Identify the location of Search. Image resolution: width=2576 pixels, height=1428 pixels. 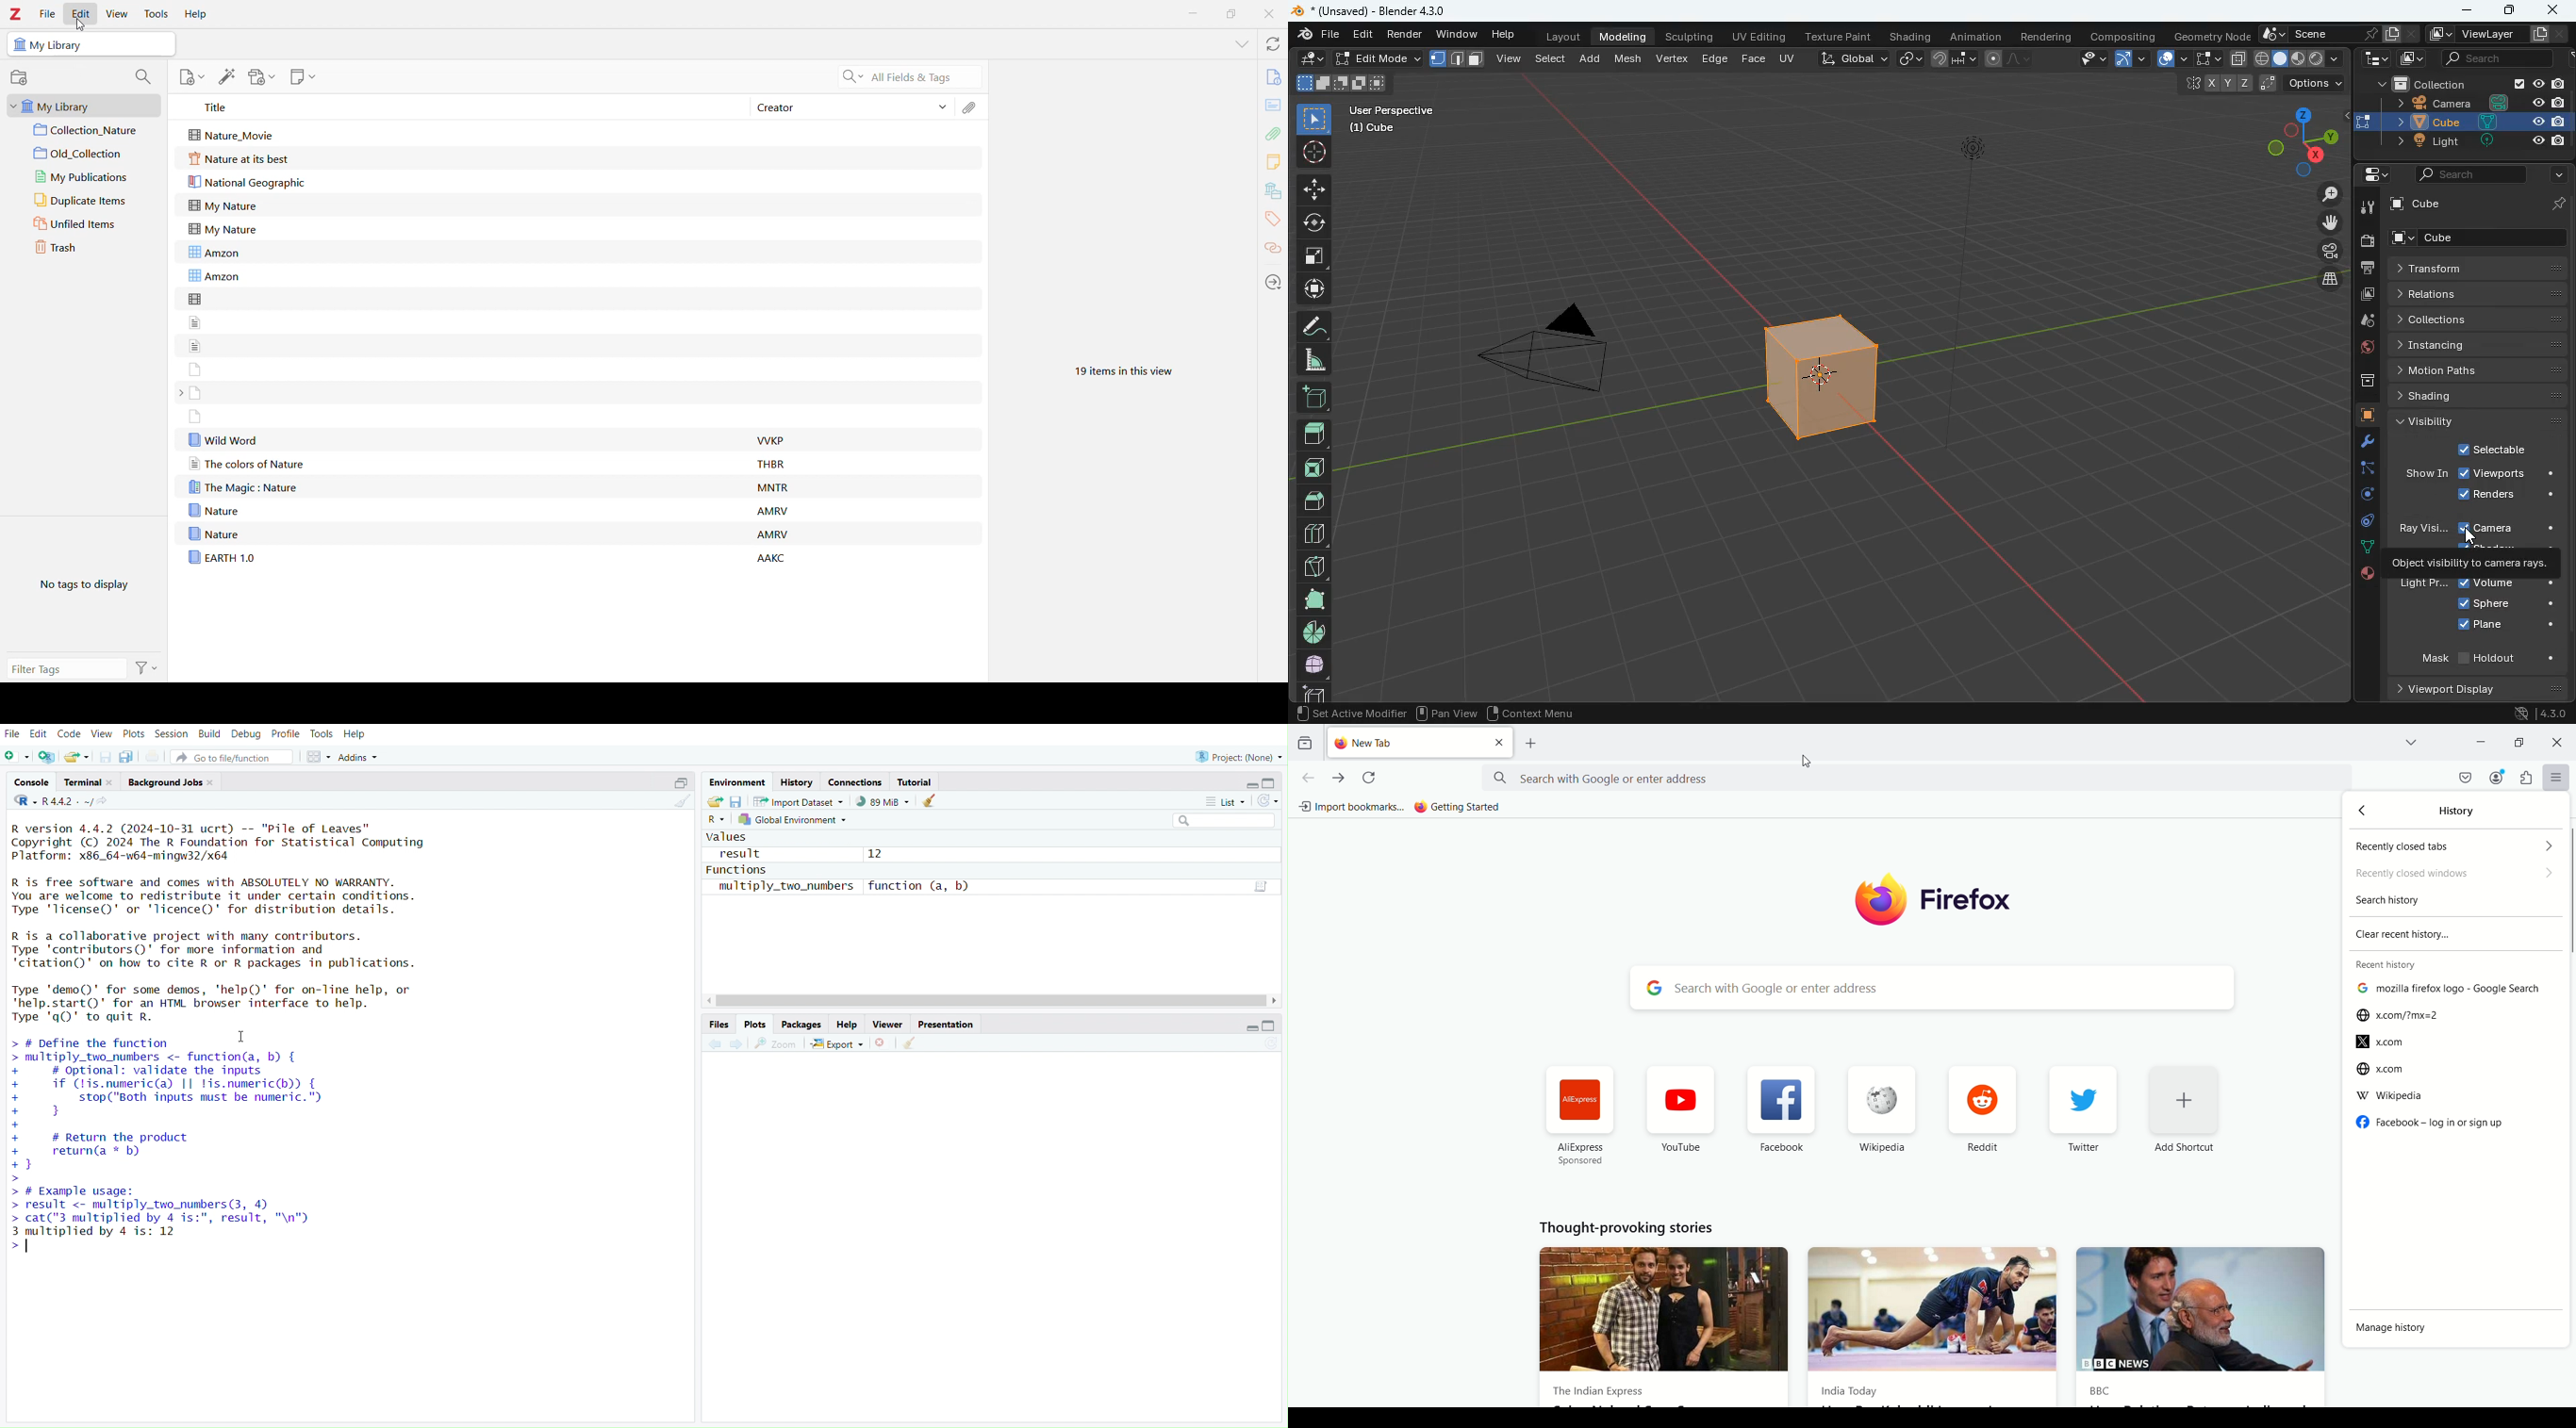
(911, 78).